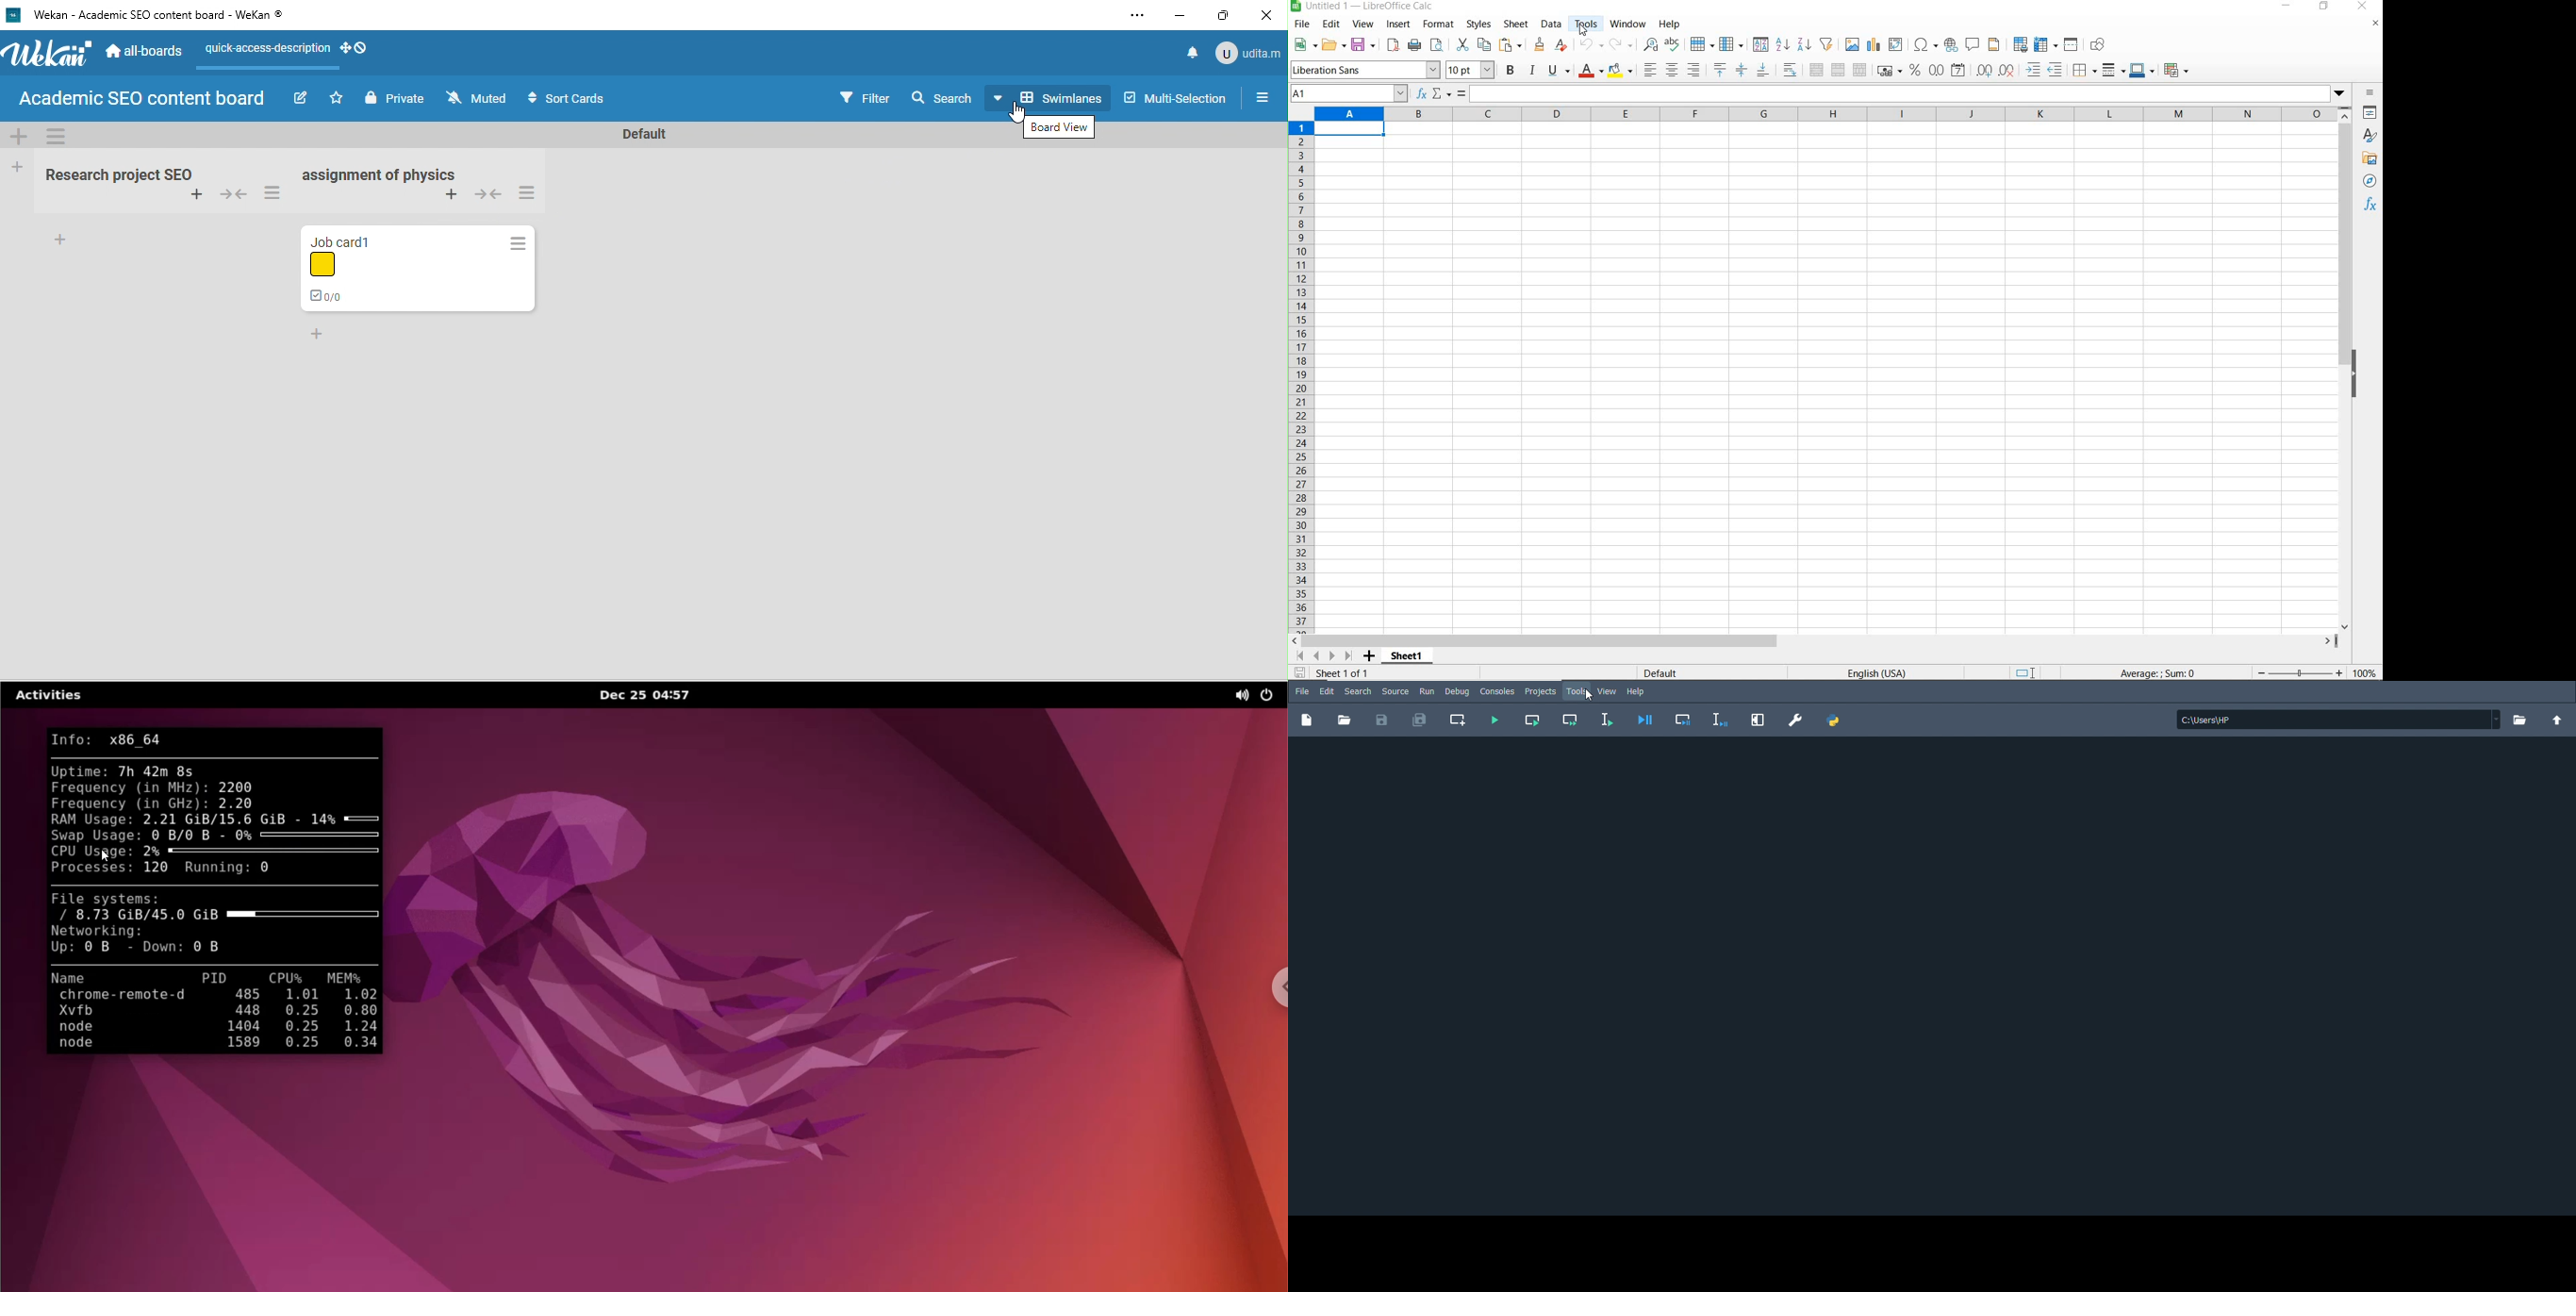 This screenshot has width=2576, height=1316. I want to click on SHEET1, so click(1407, 655).